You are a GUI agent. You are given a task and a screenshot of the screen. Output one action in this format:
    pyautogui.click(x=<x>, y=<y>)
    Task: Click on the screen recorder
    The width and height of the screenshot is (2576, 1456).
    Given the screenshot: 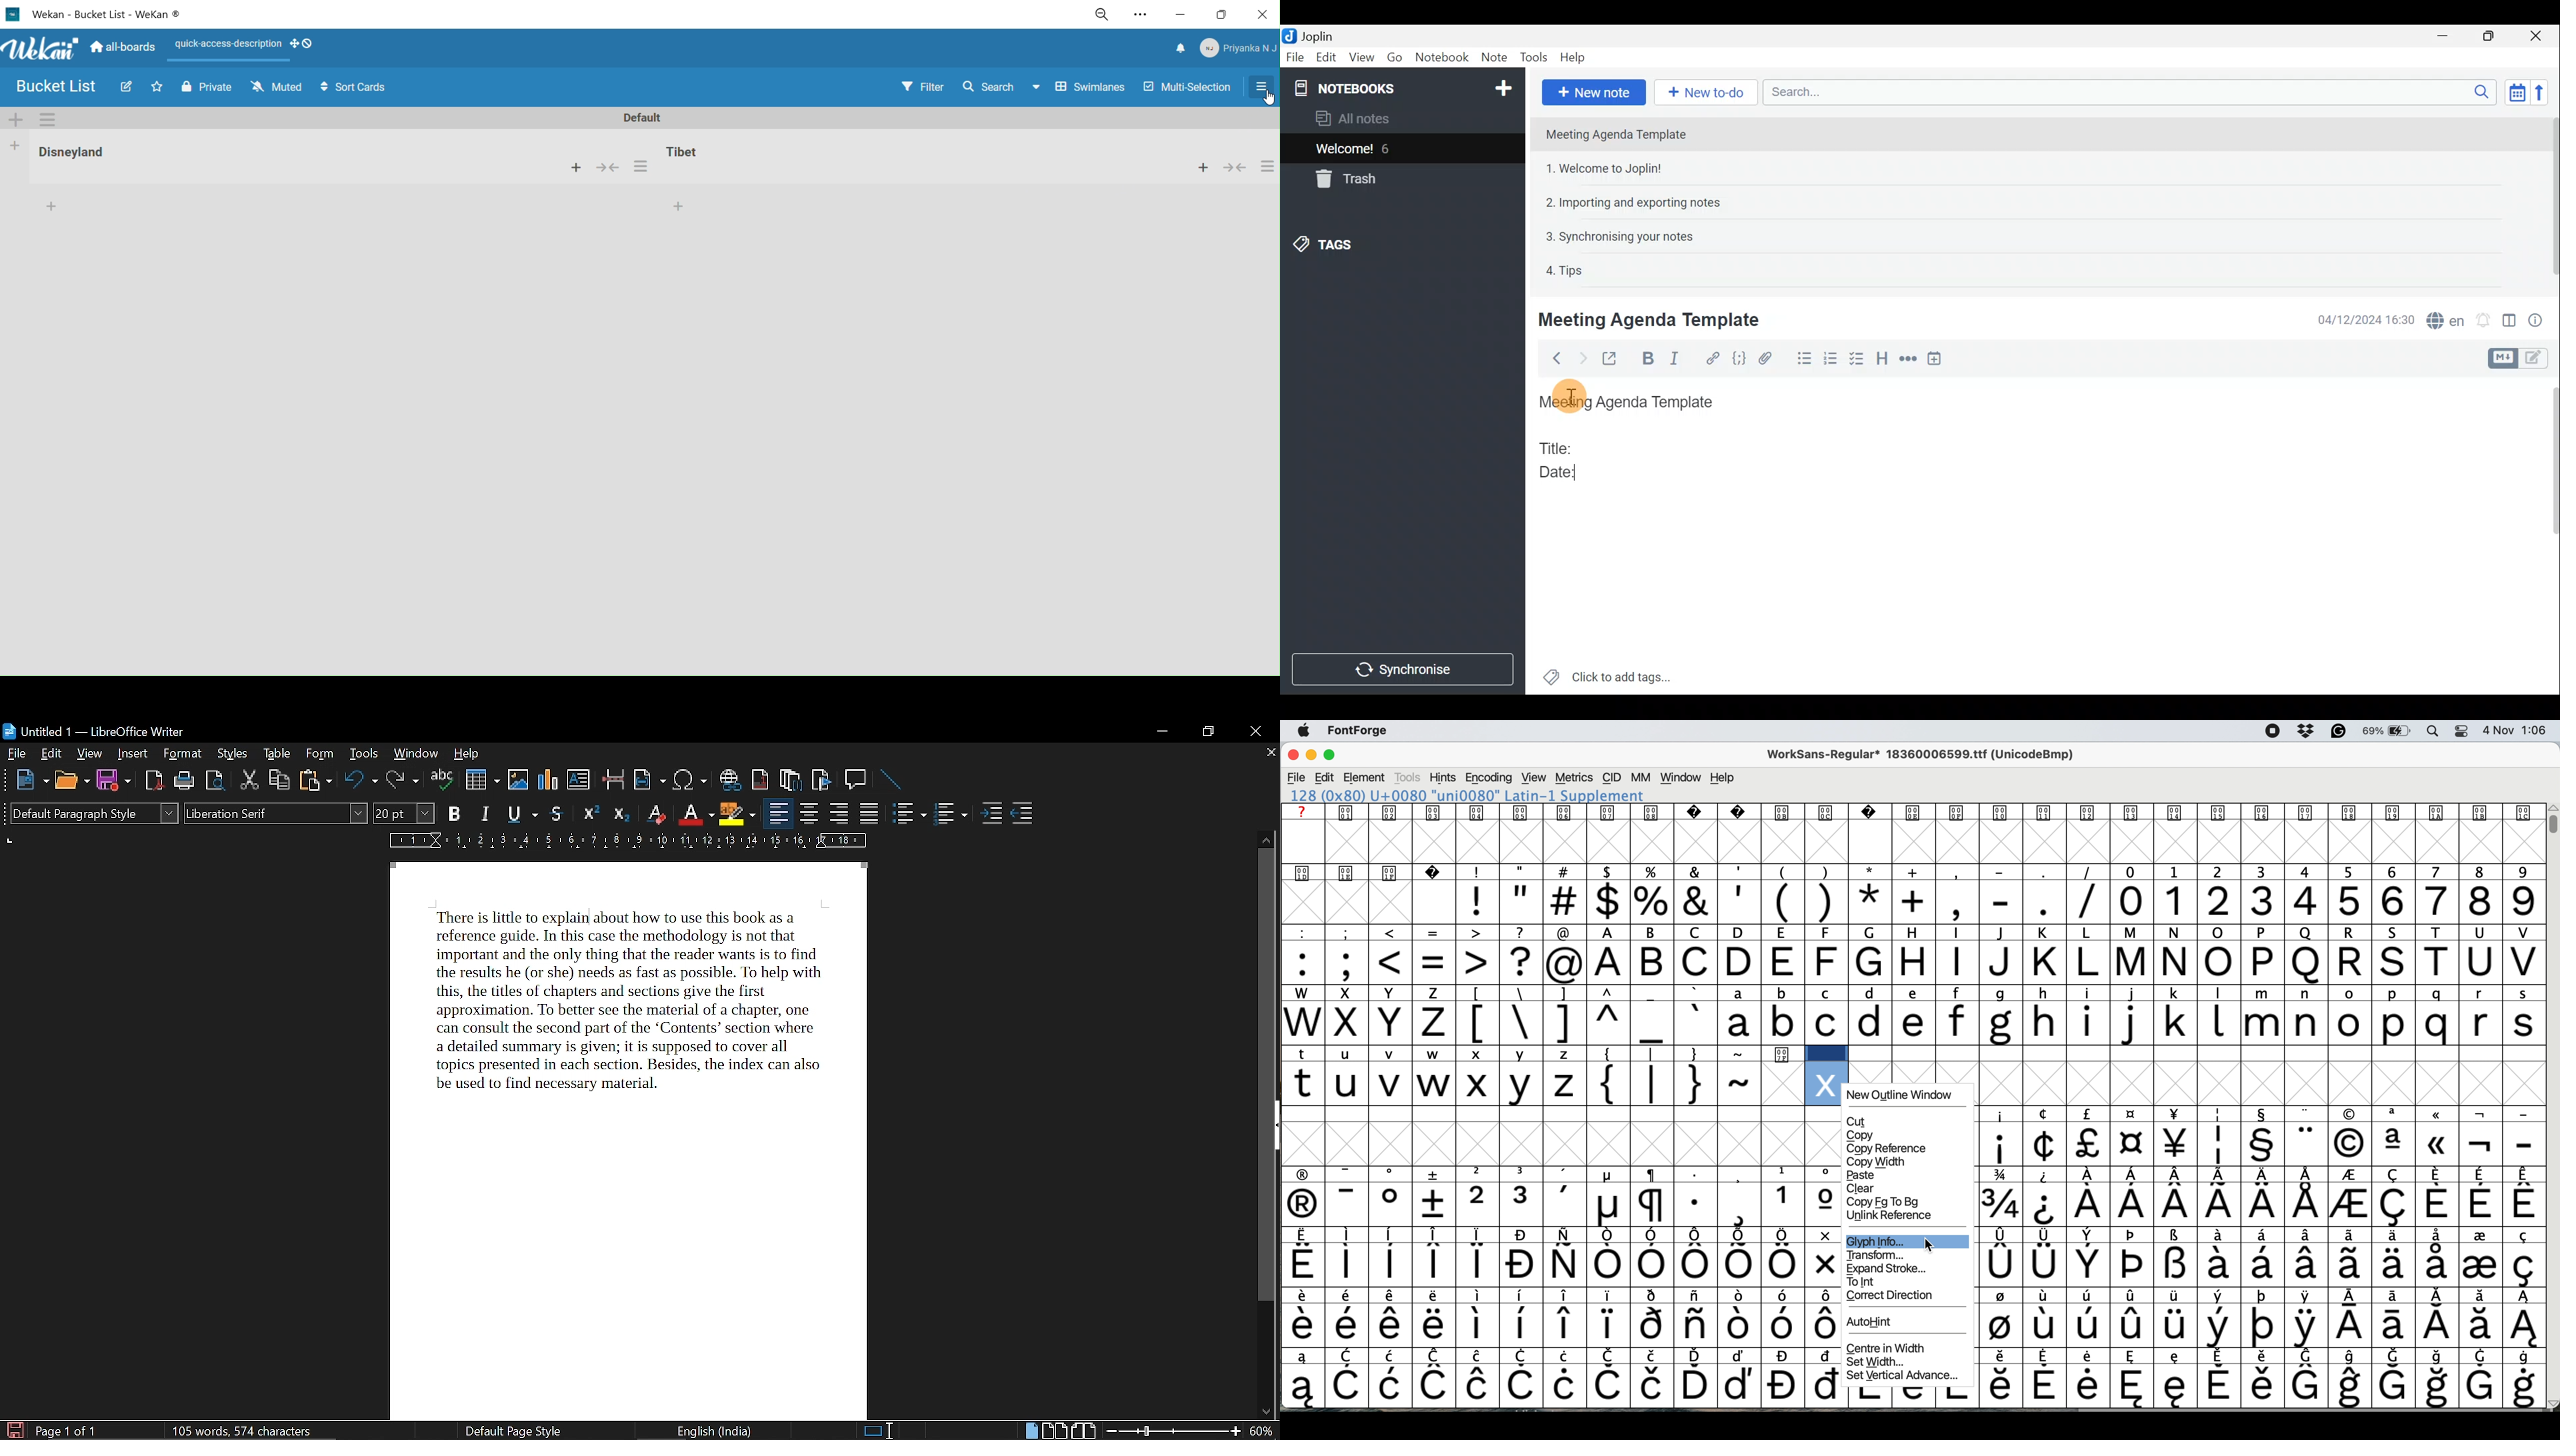 What is the action you would take?
    pyautogui.click(x=2269, y=732)
    